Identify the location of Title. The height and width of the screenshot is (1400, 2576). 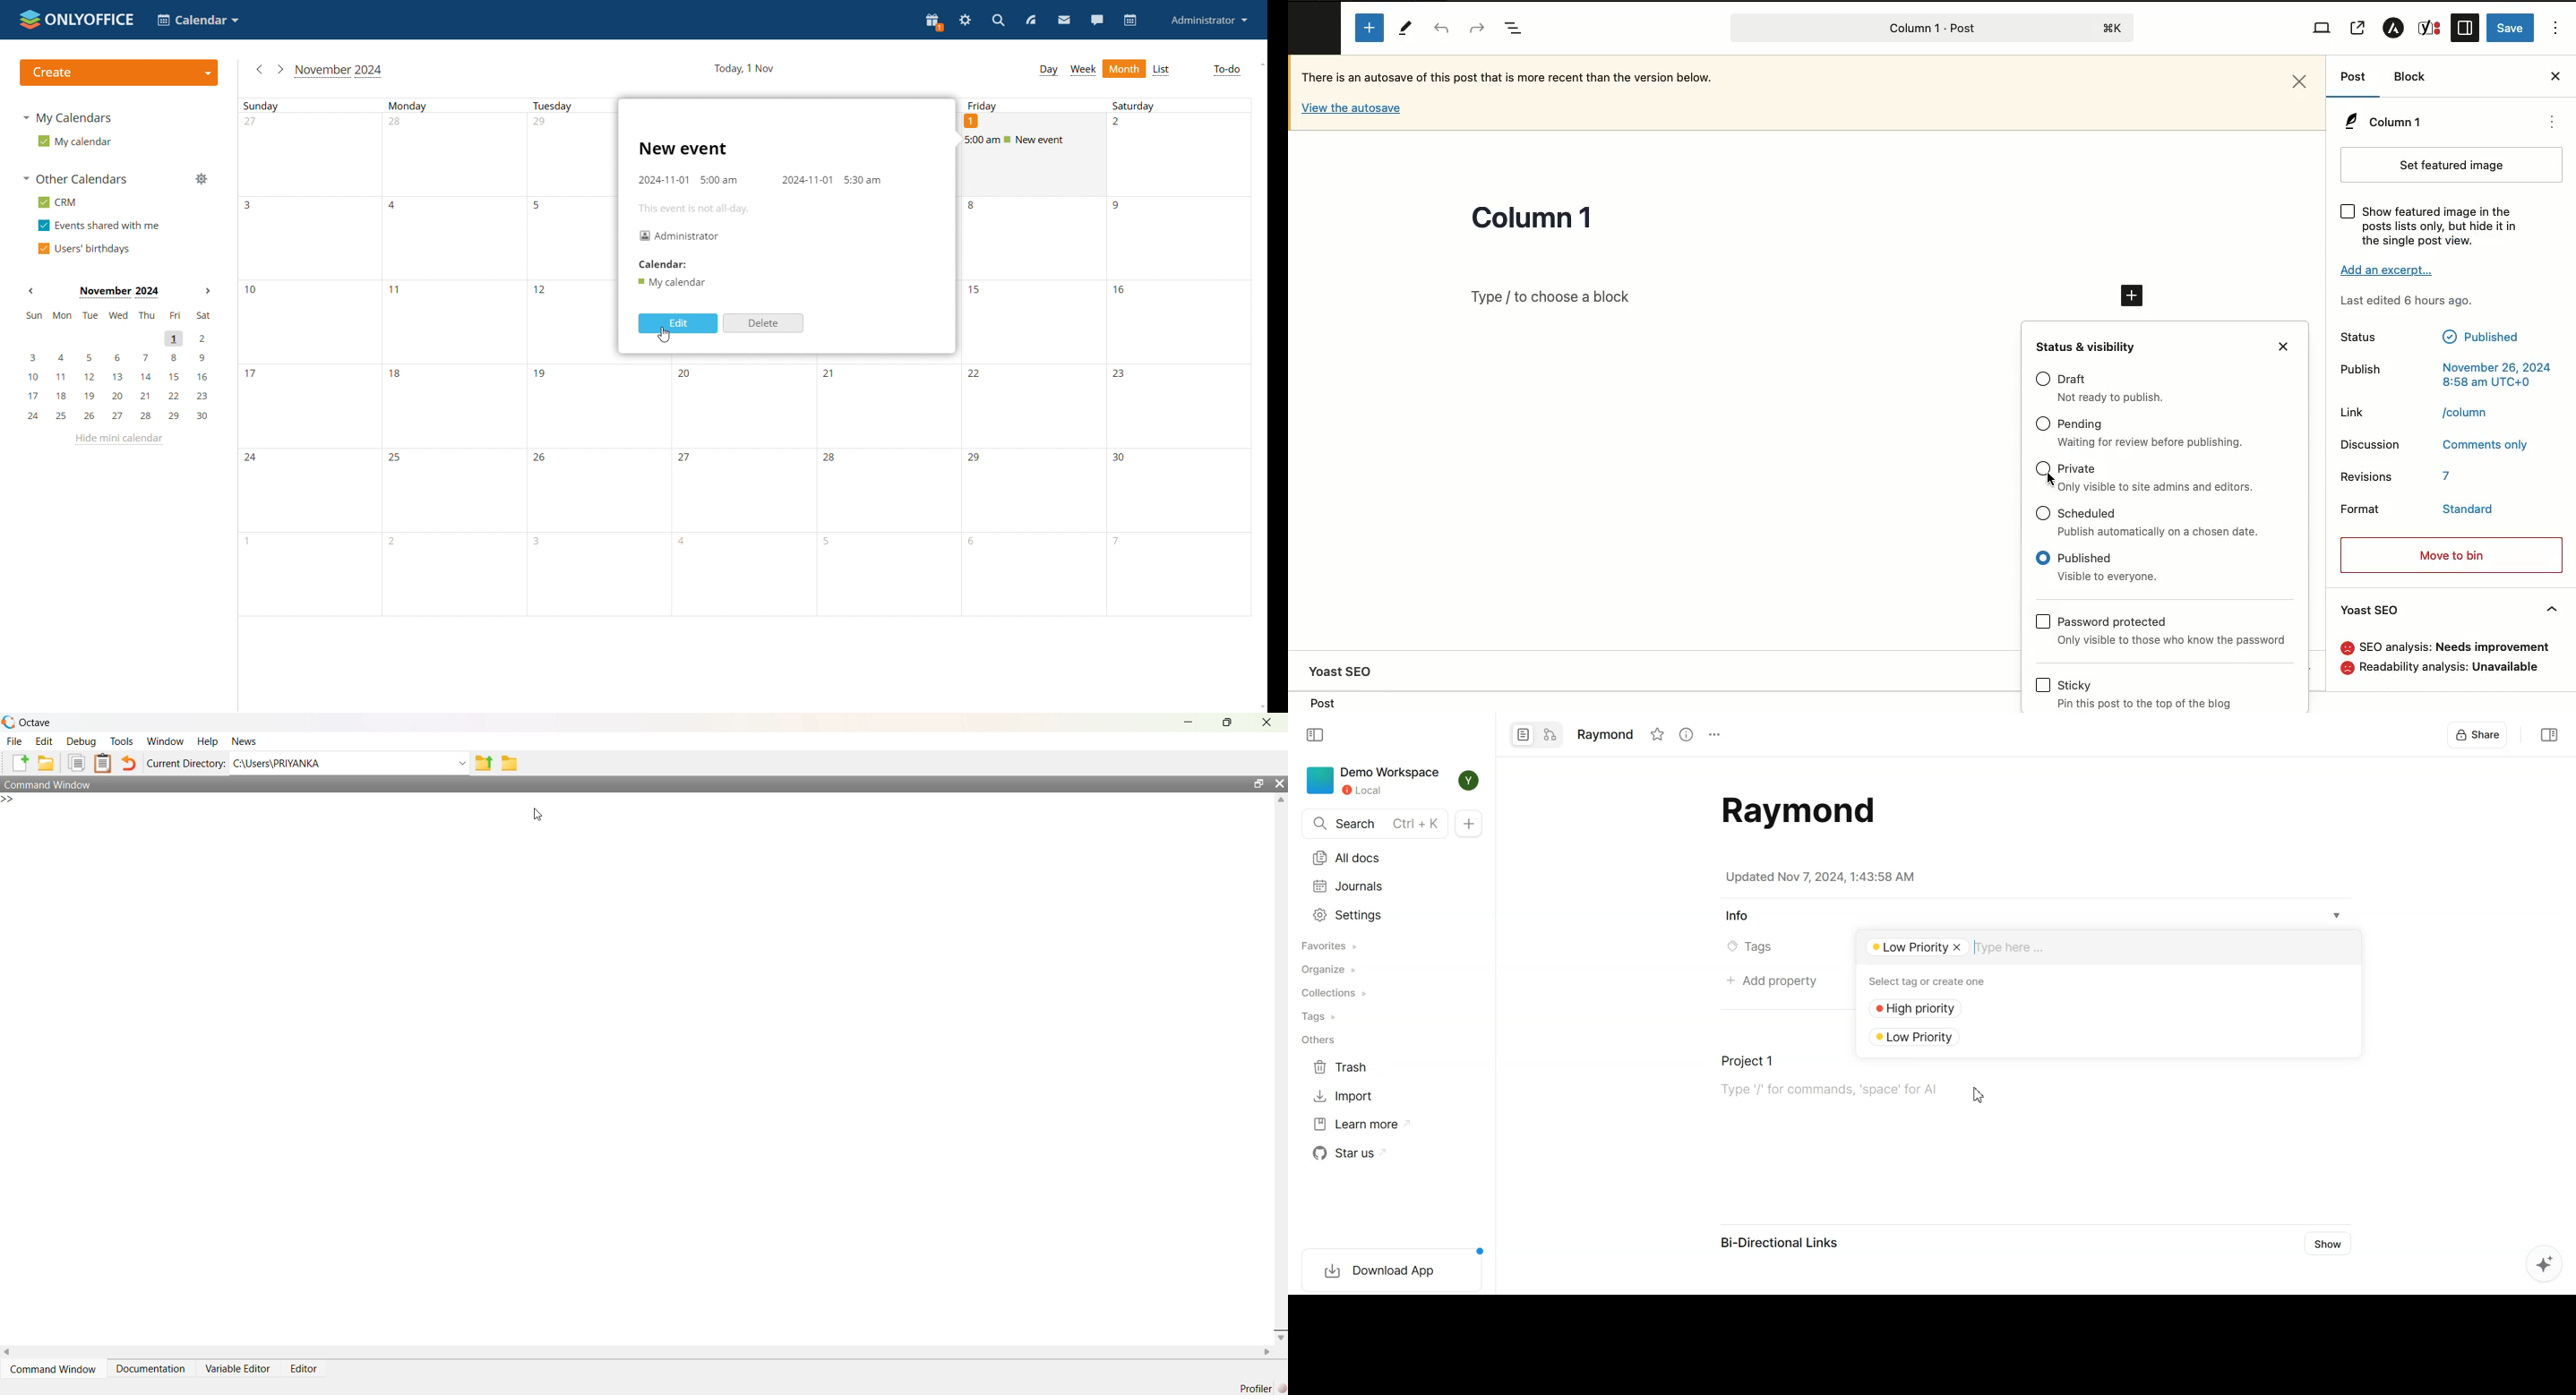
(1533, 219).